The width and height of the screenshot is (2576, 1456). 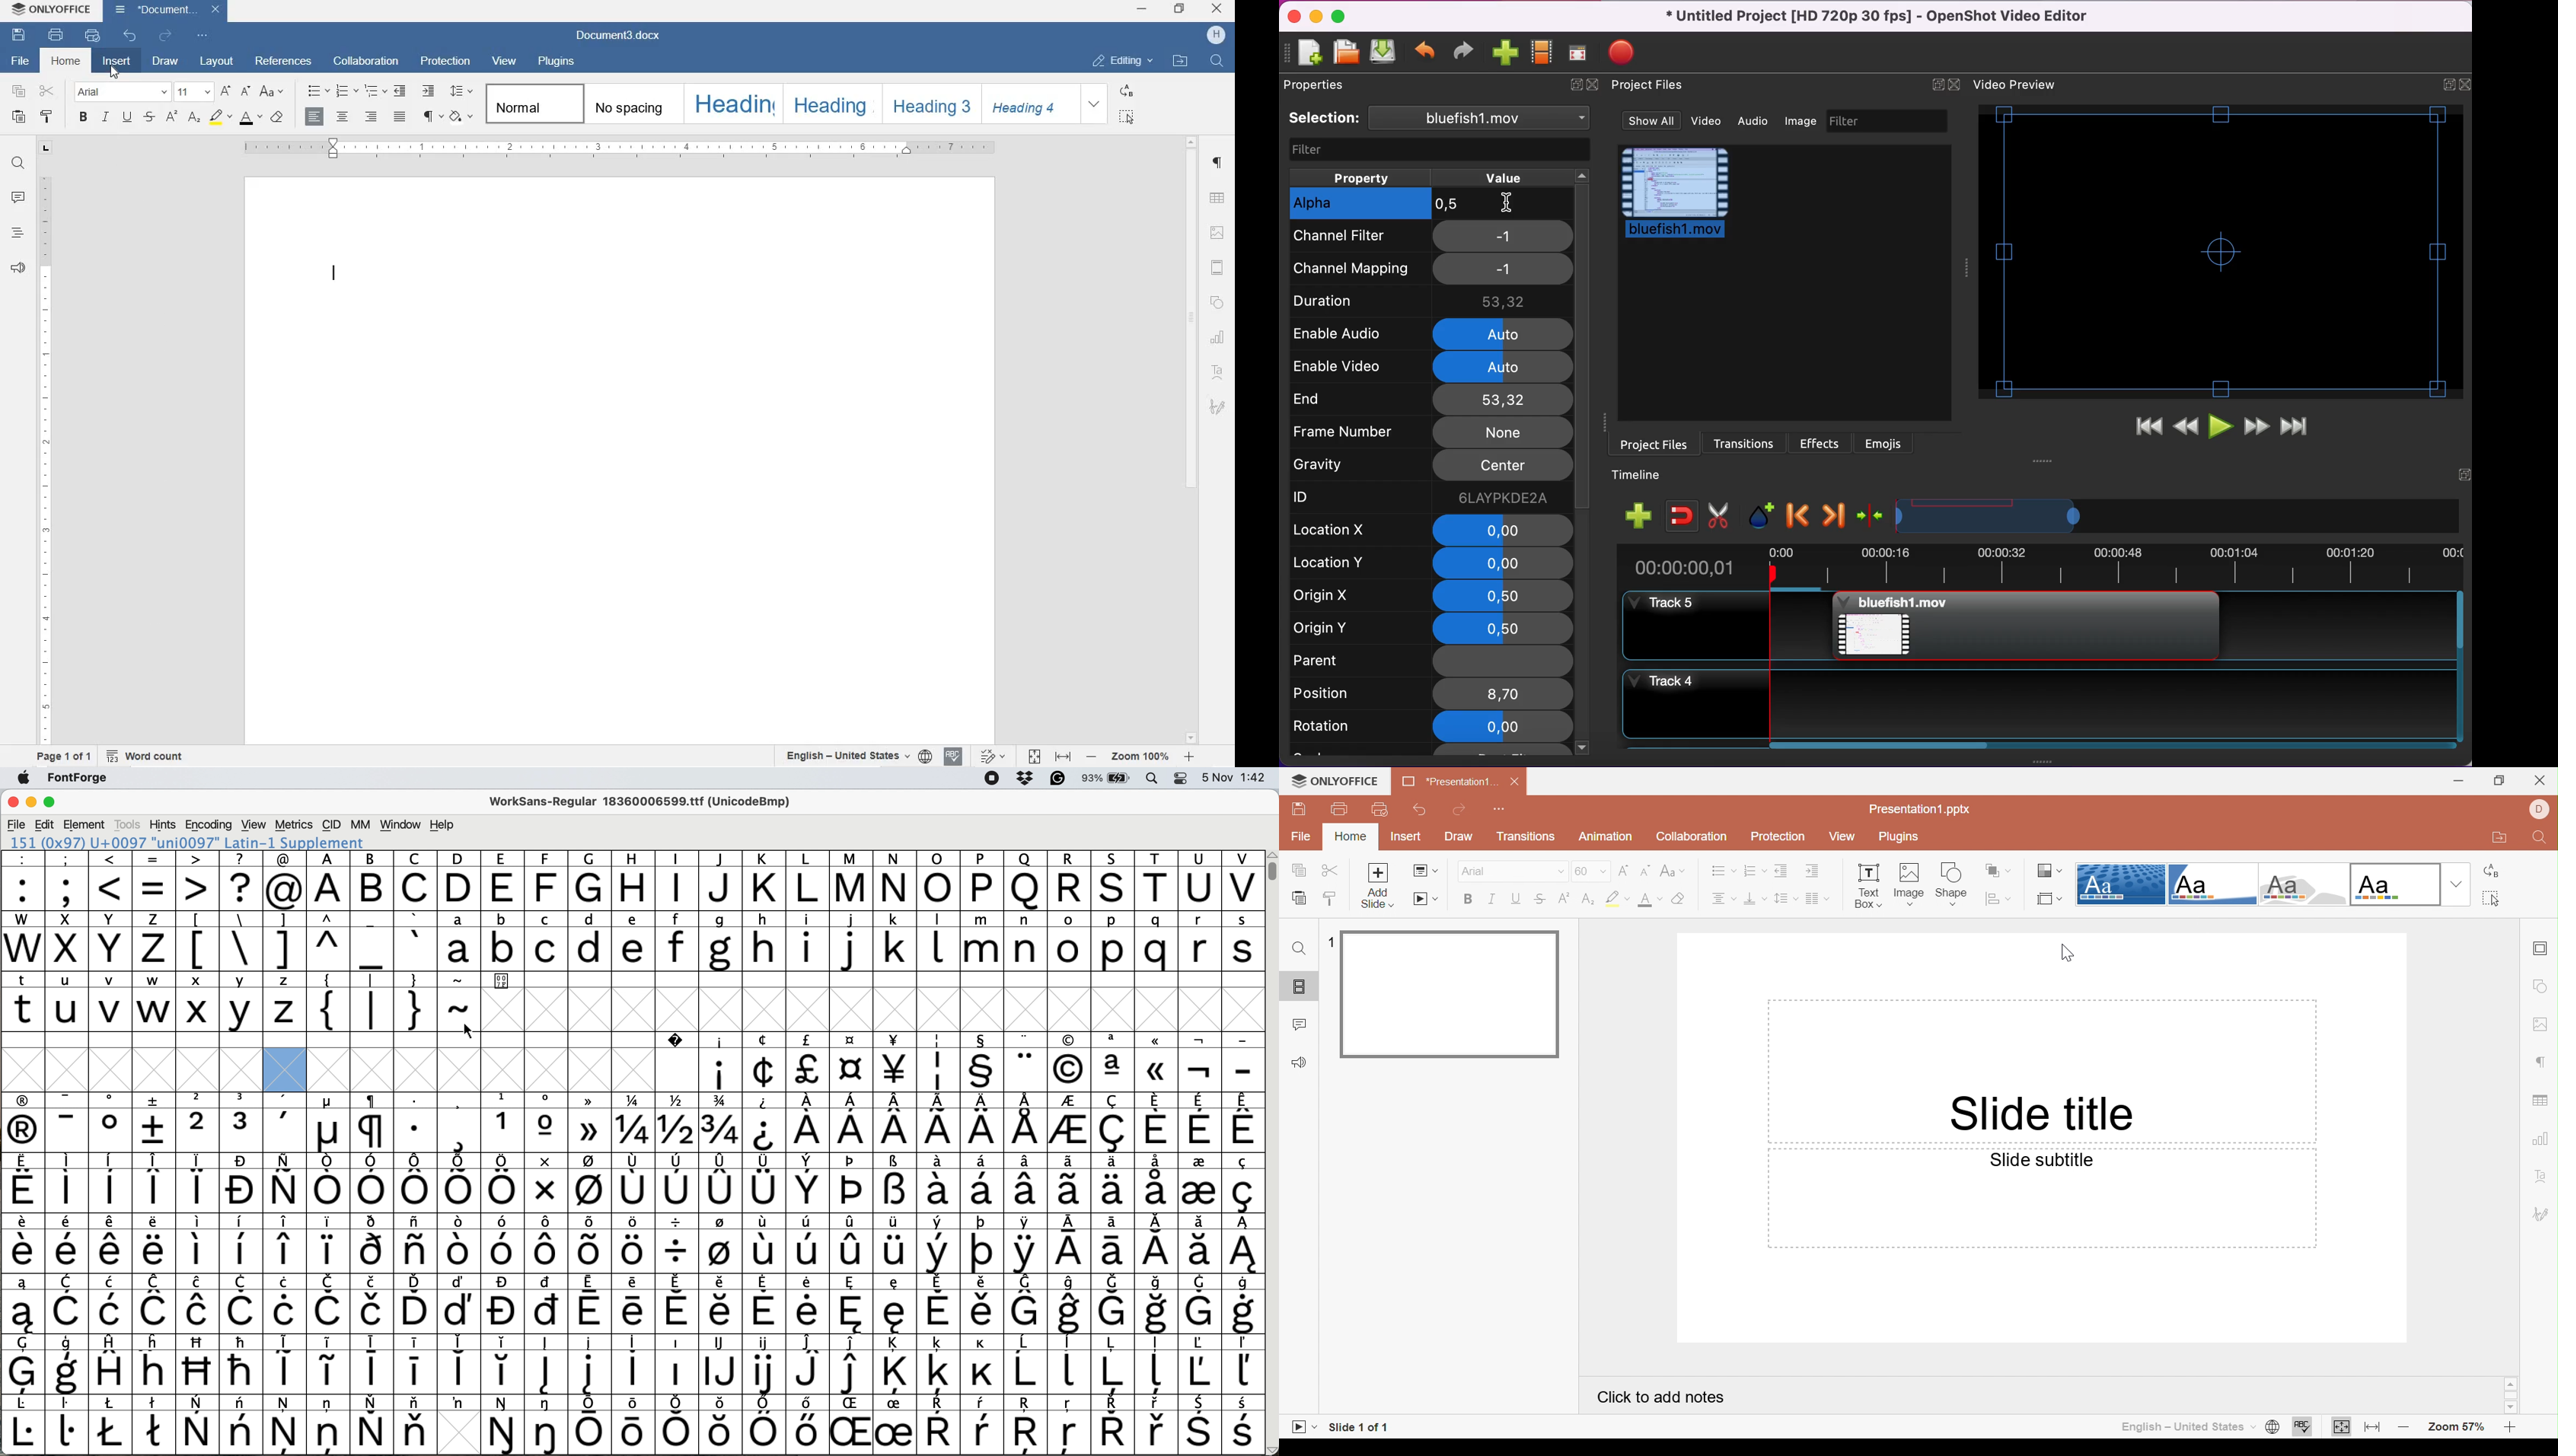 I want to click on j, so click(x=851, y=942).